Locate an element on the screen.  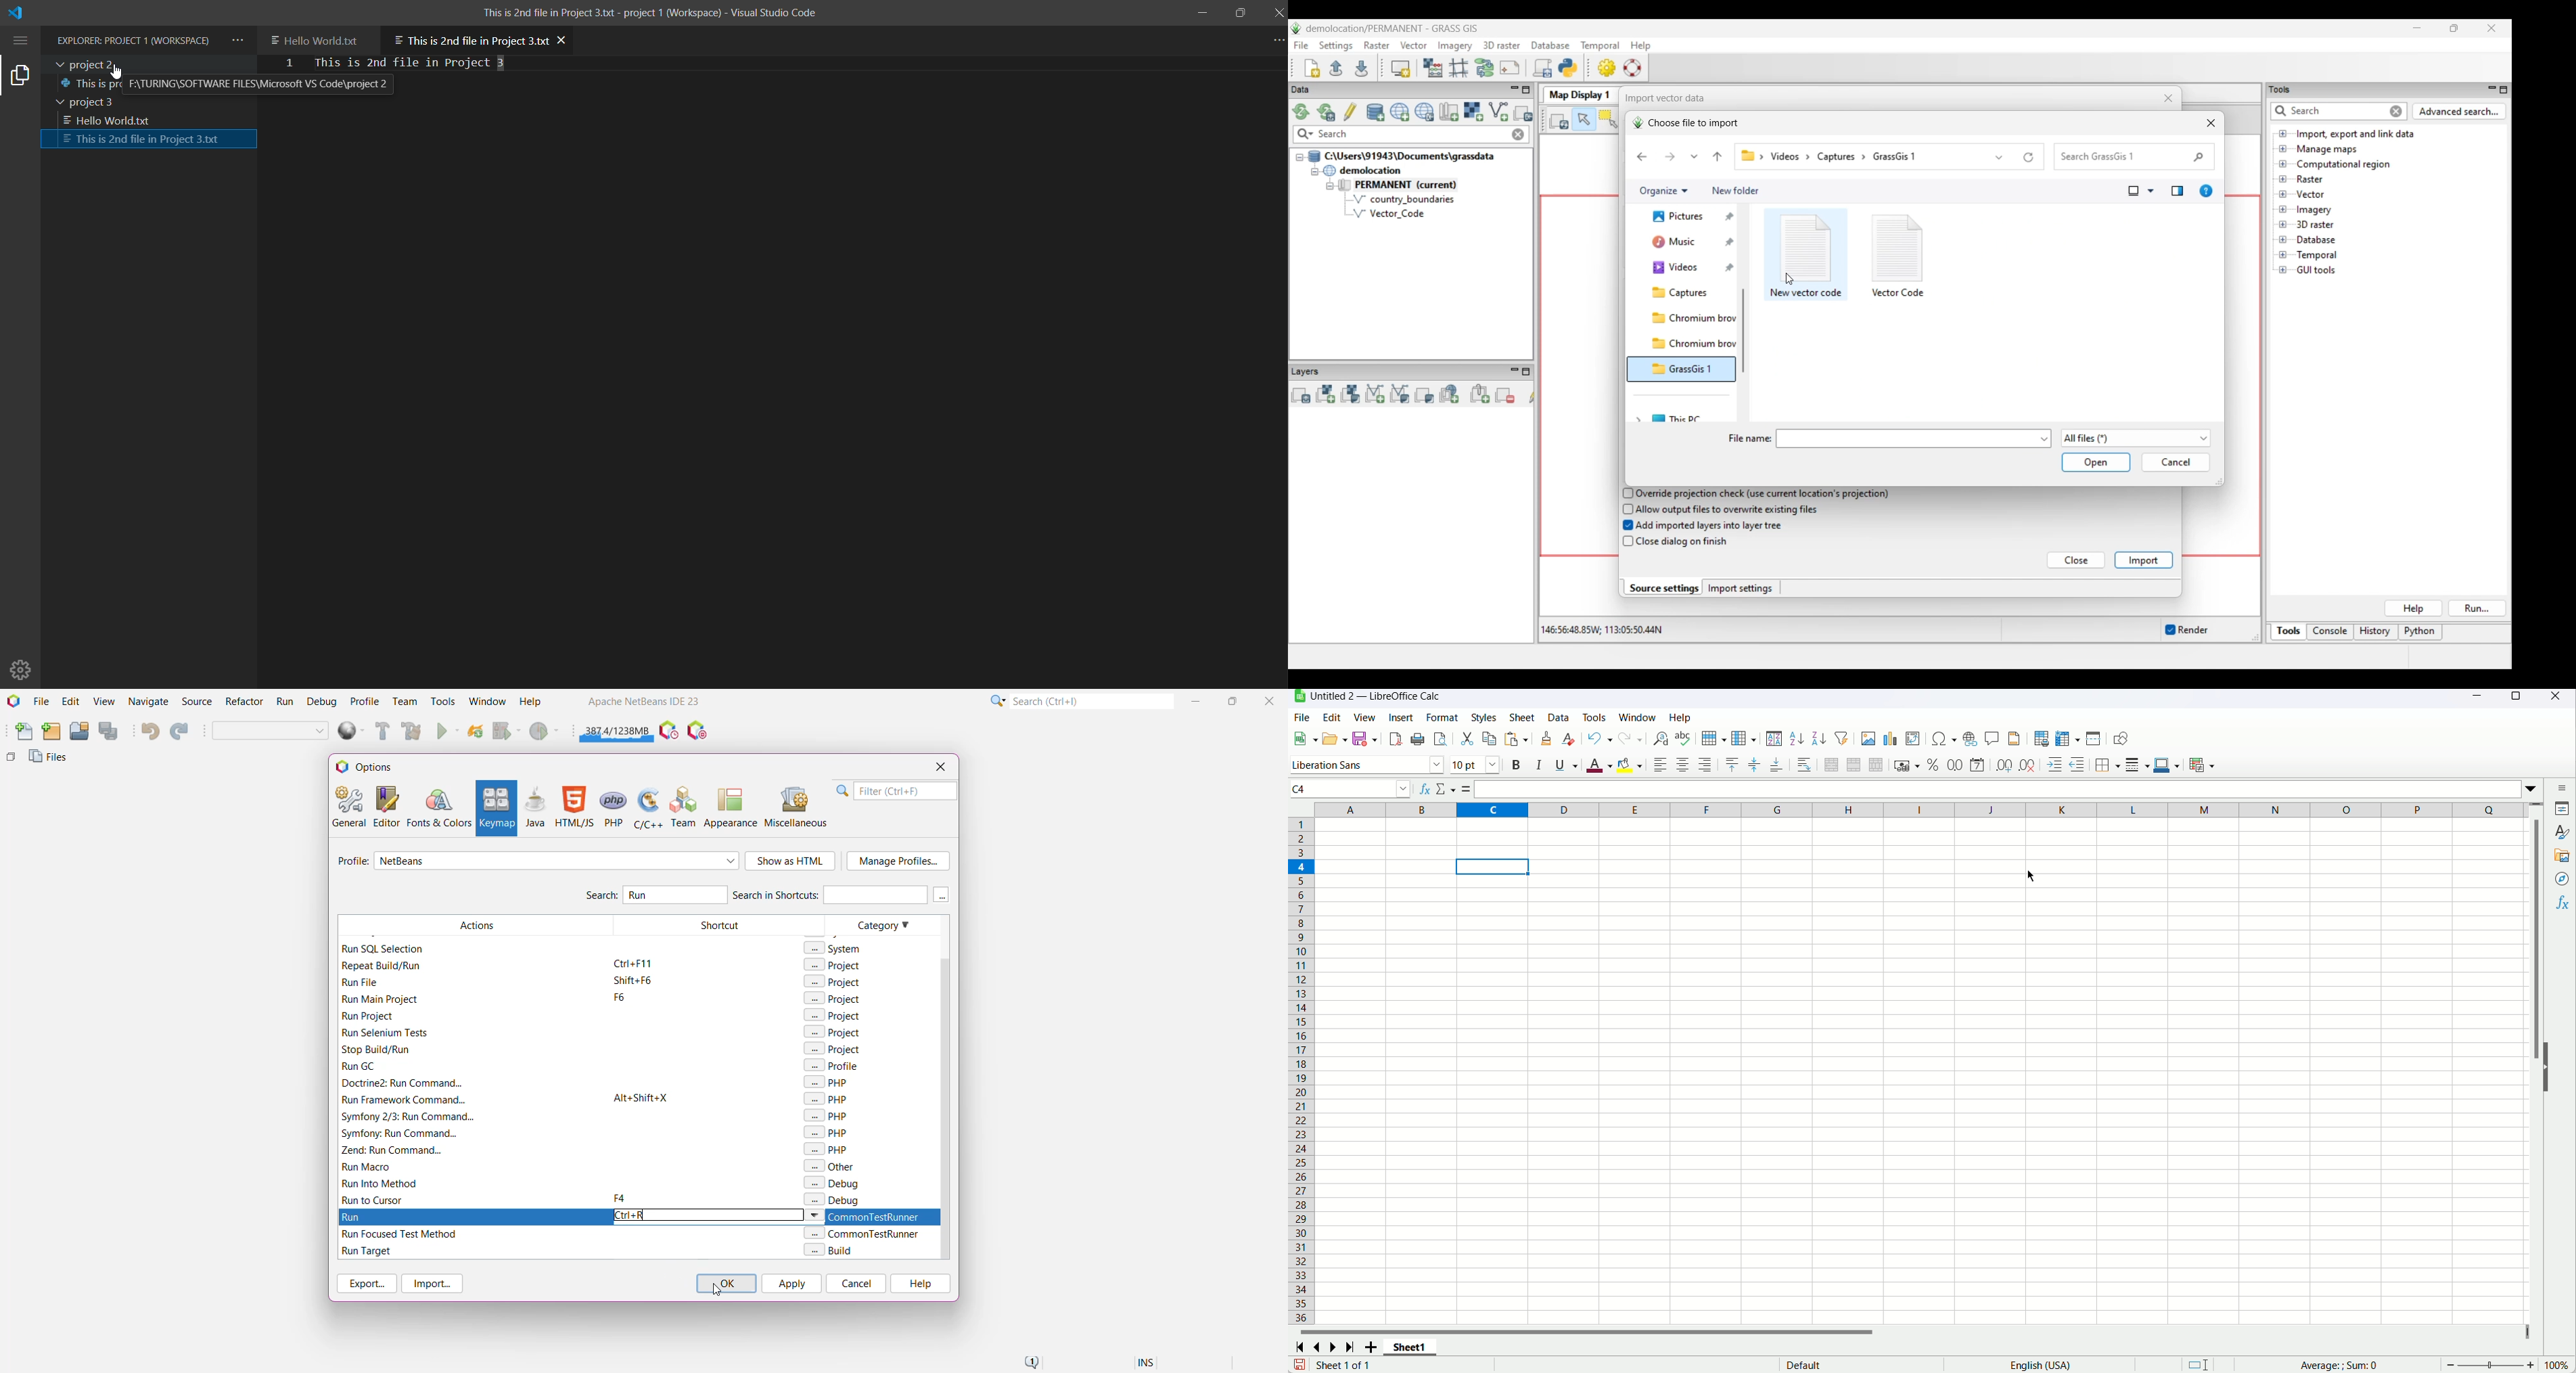
Print preview is located at coordinates (1440, 739).